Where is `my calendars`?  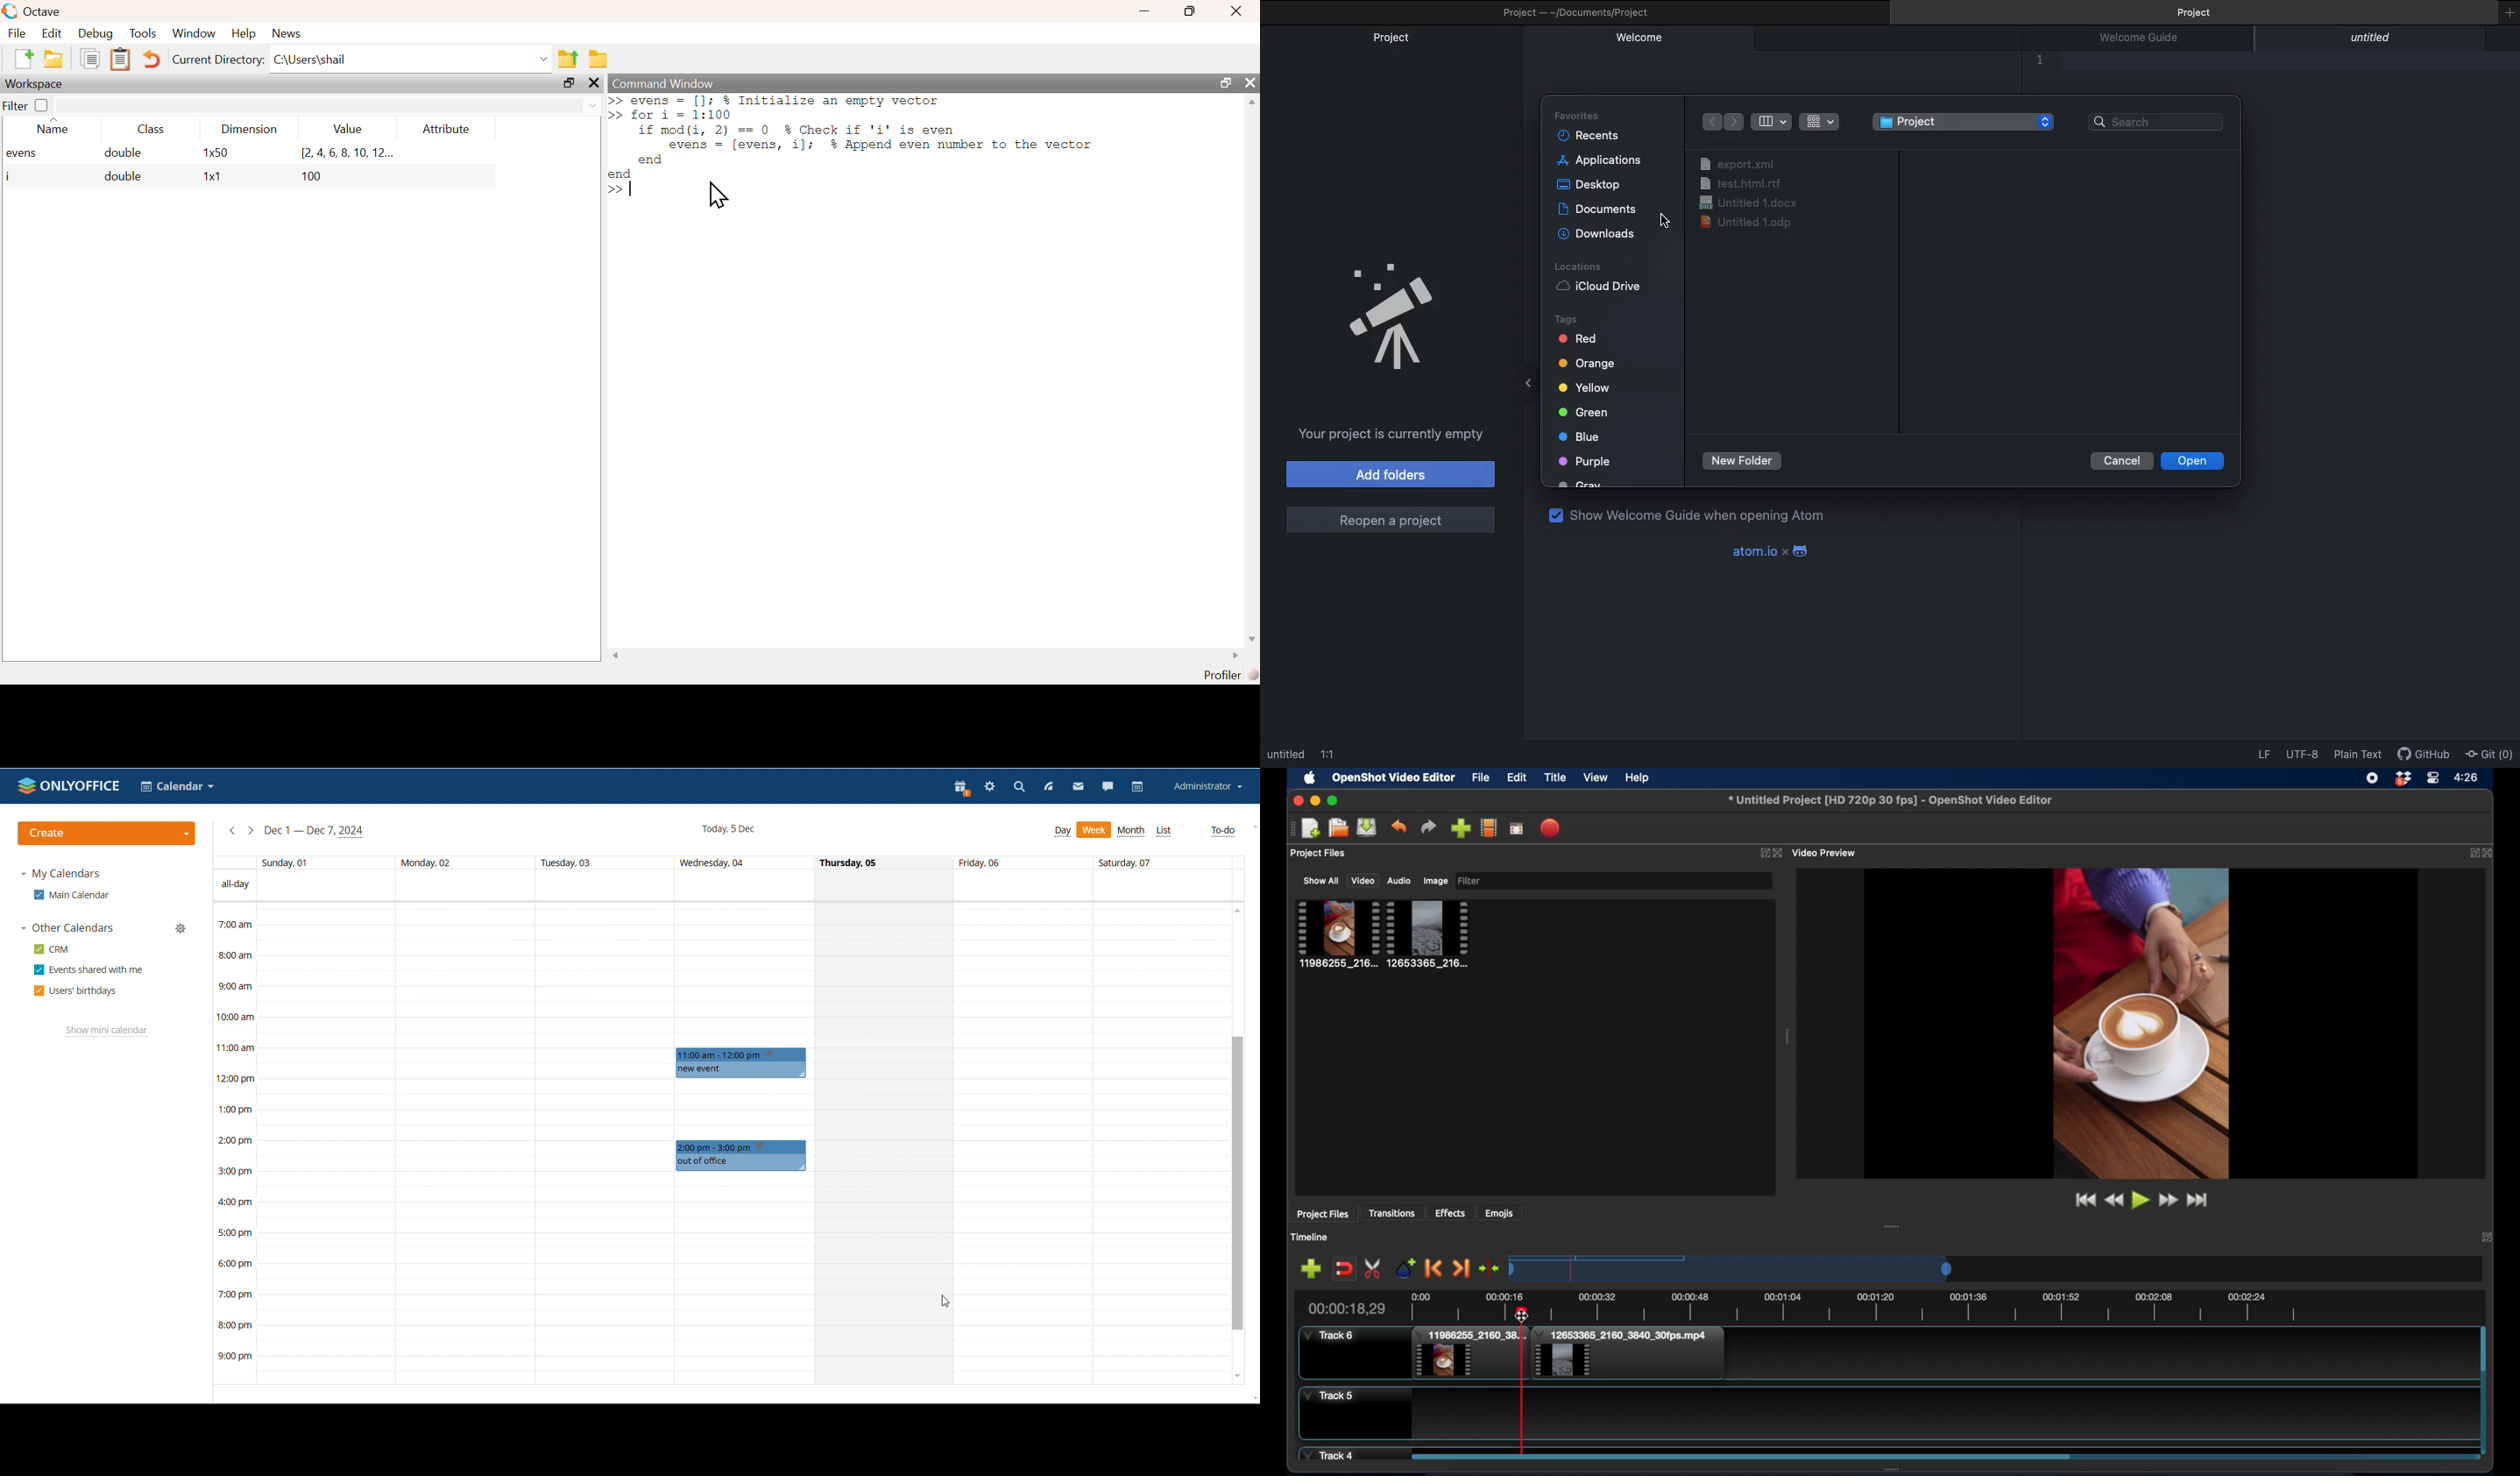 my calendars is located at coordinates (60, 874).